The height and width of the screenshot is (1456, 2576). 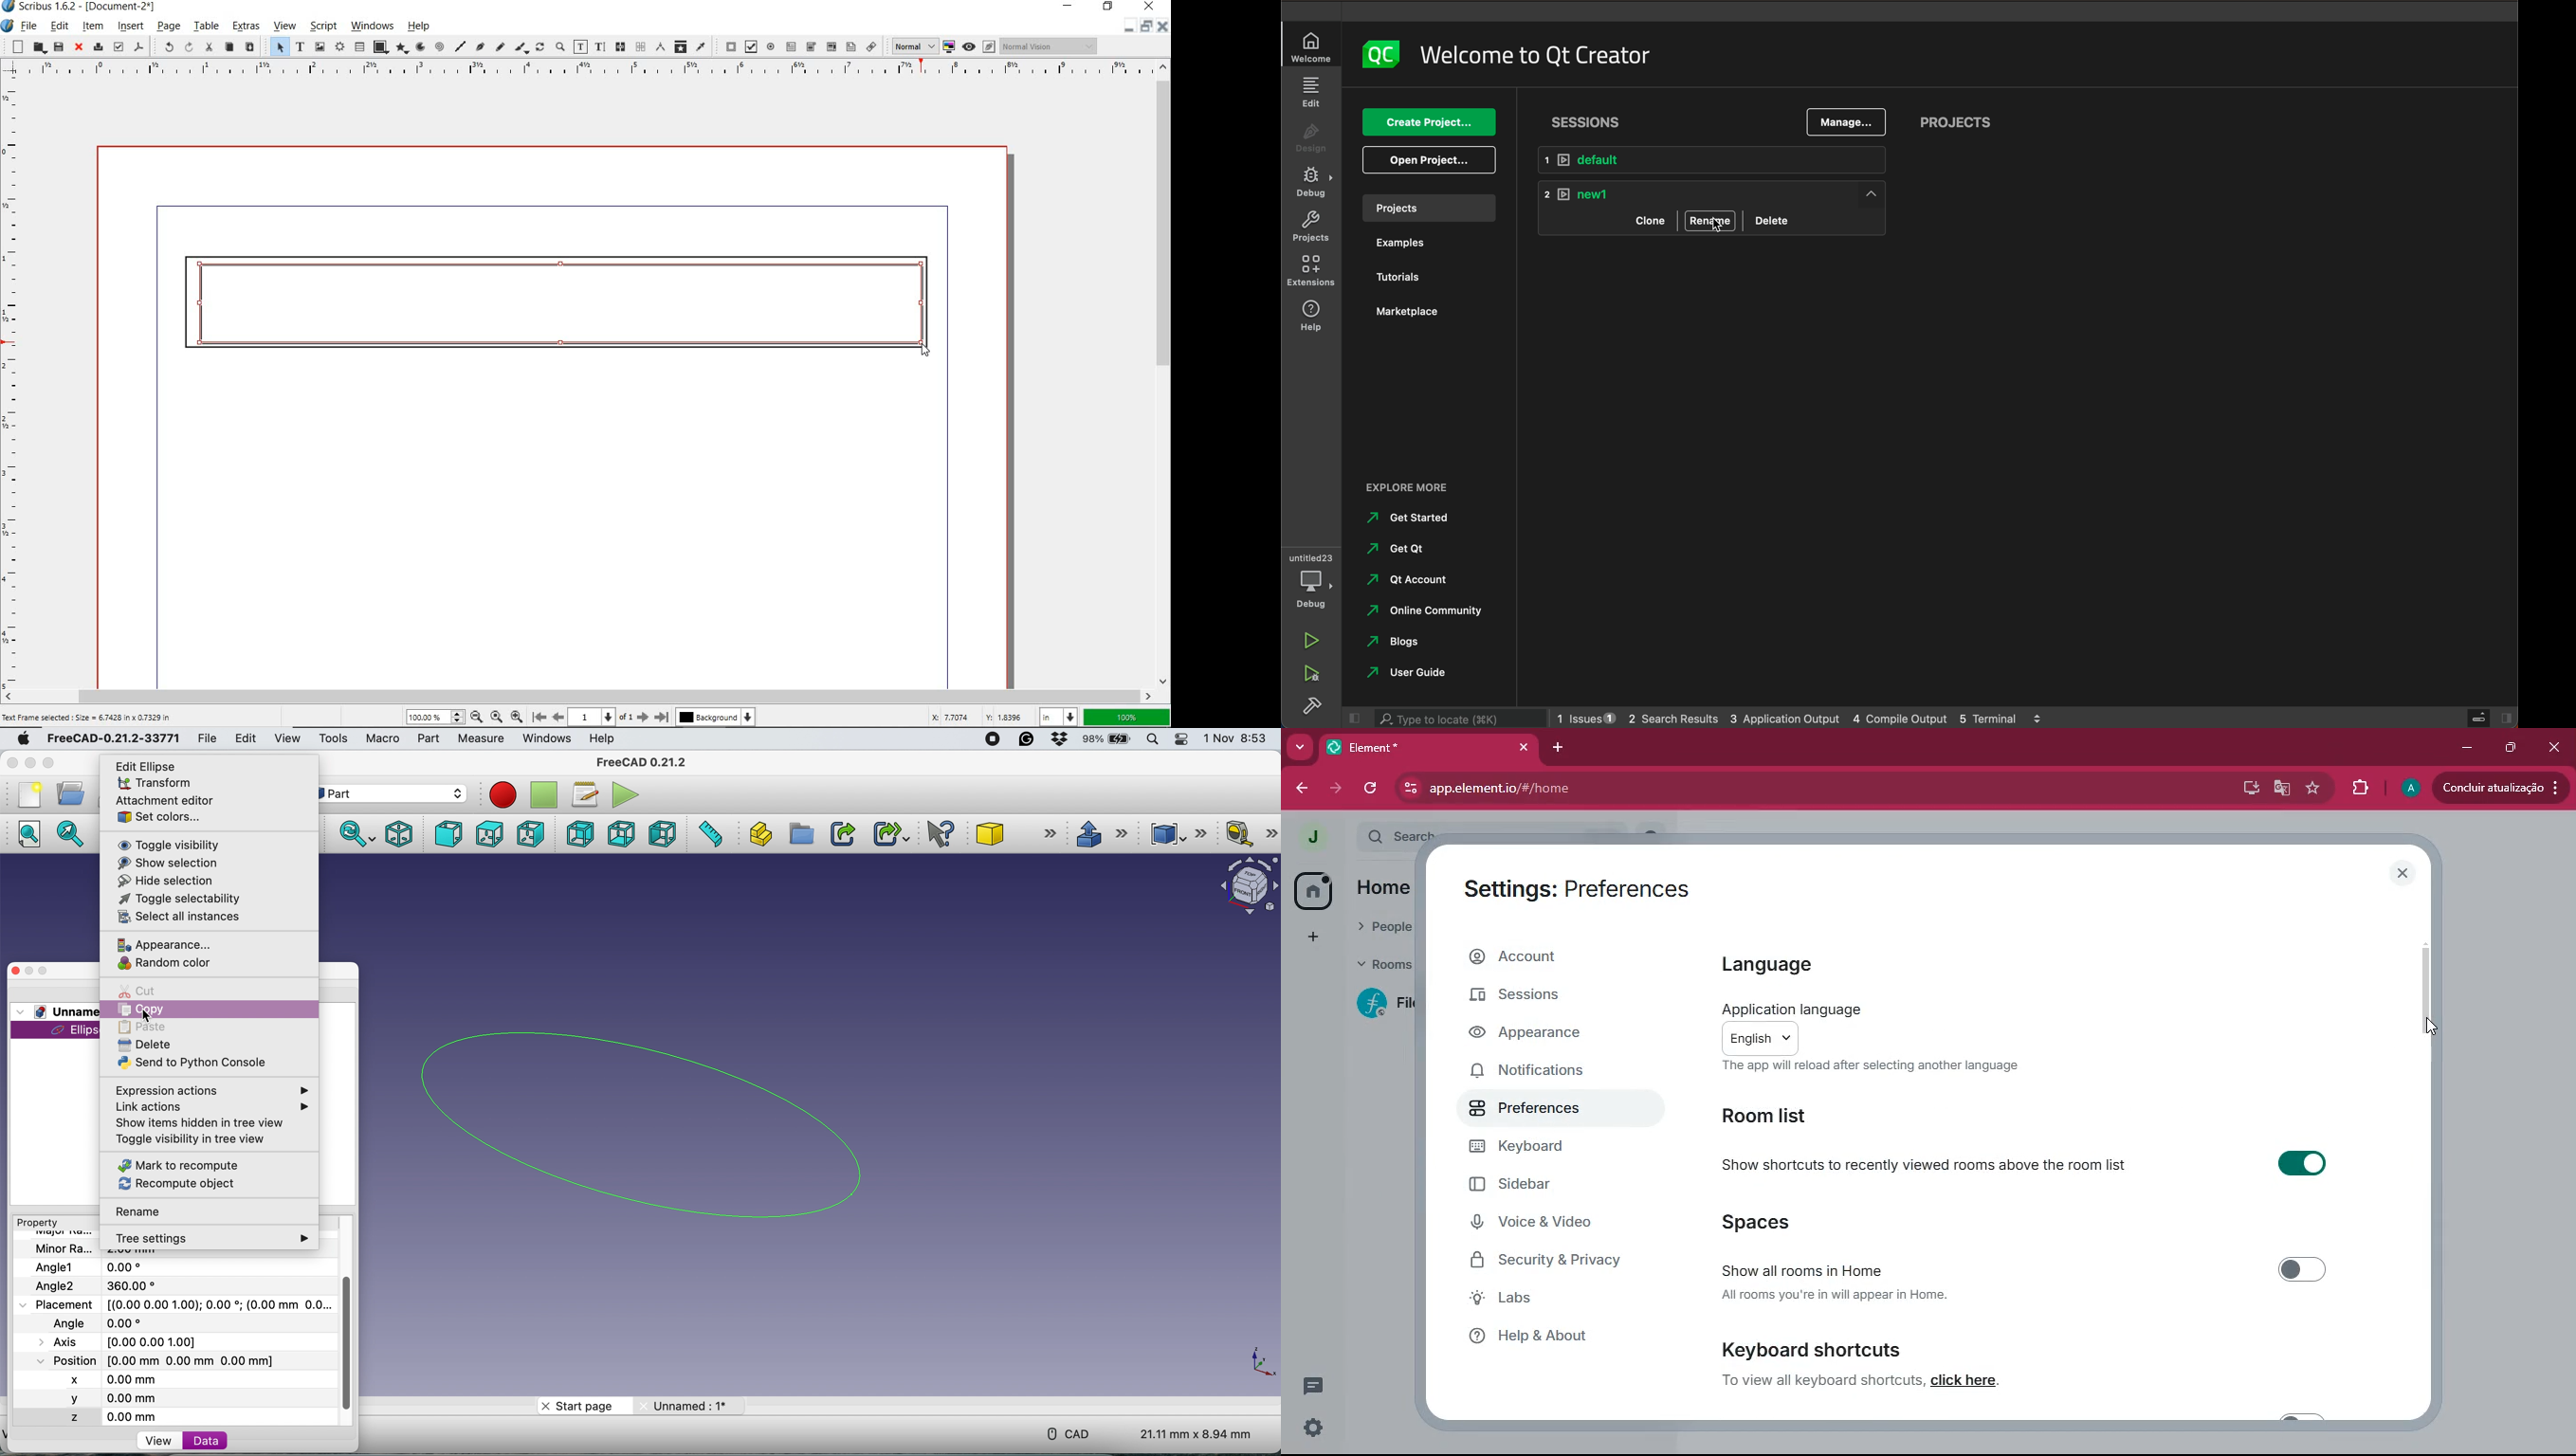 I want to click on measure distance, so click(x=705, y=835).